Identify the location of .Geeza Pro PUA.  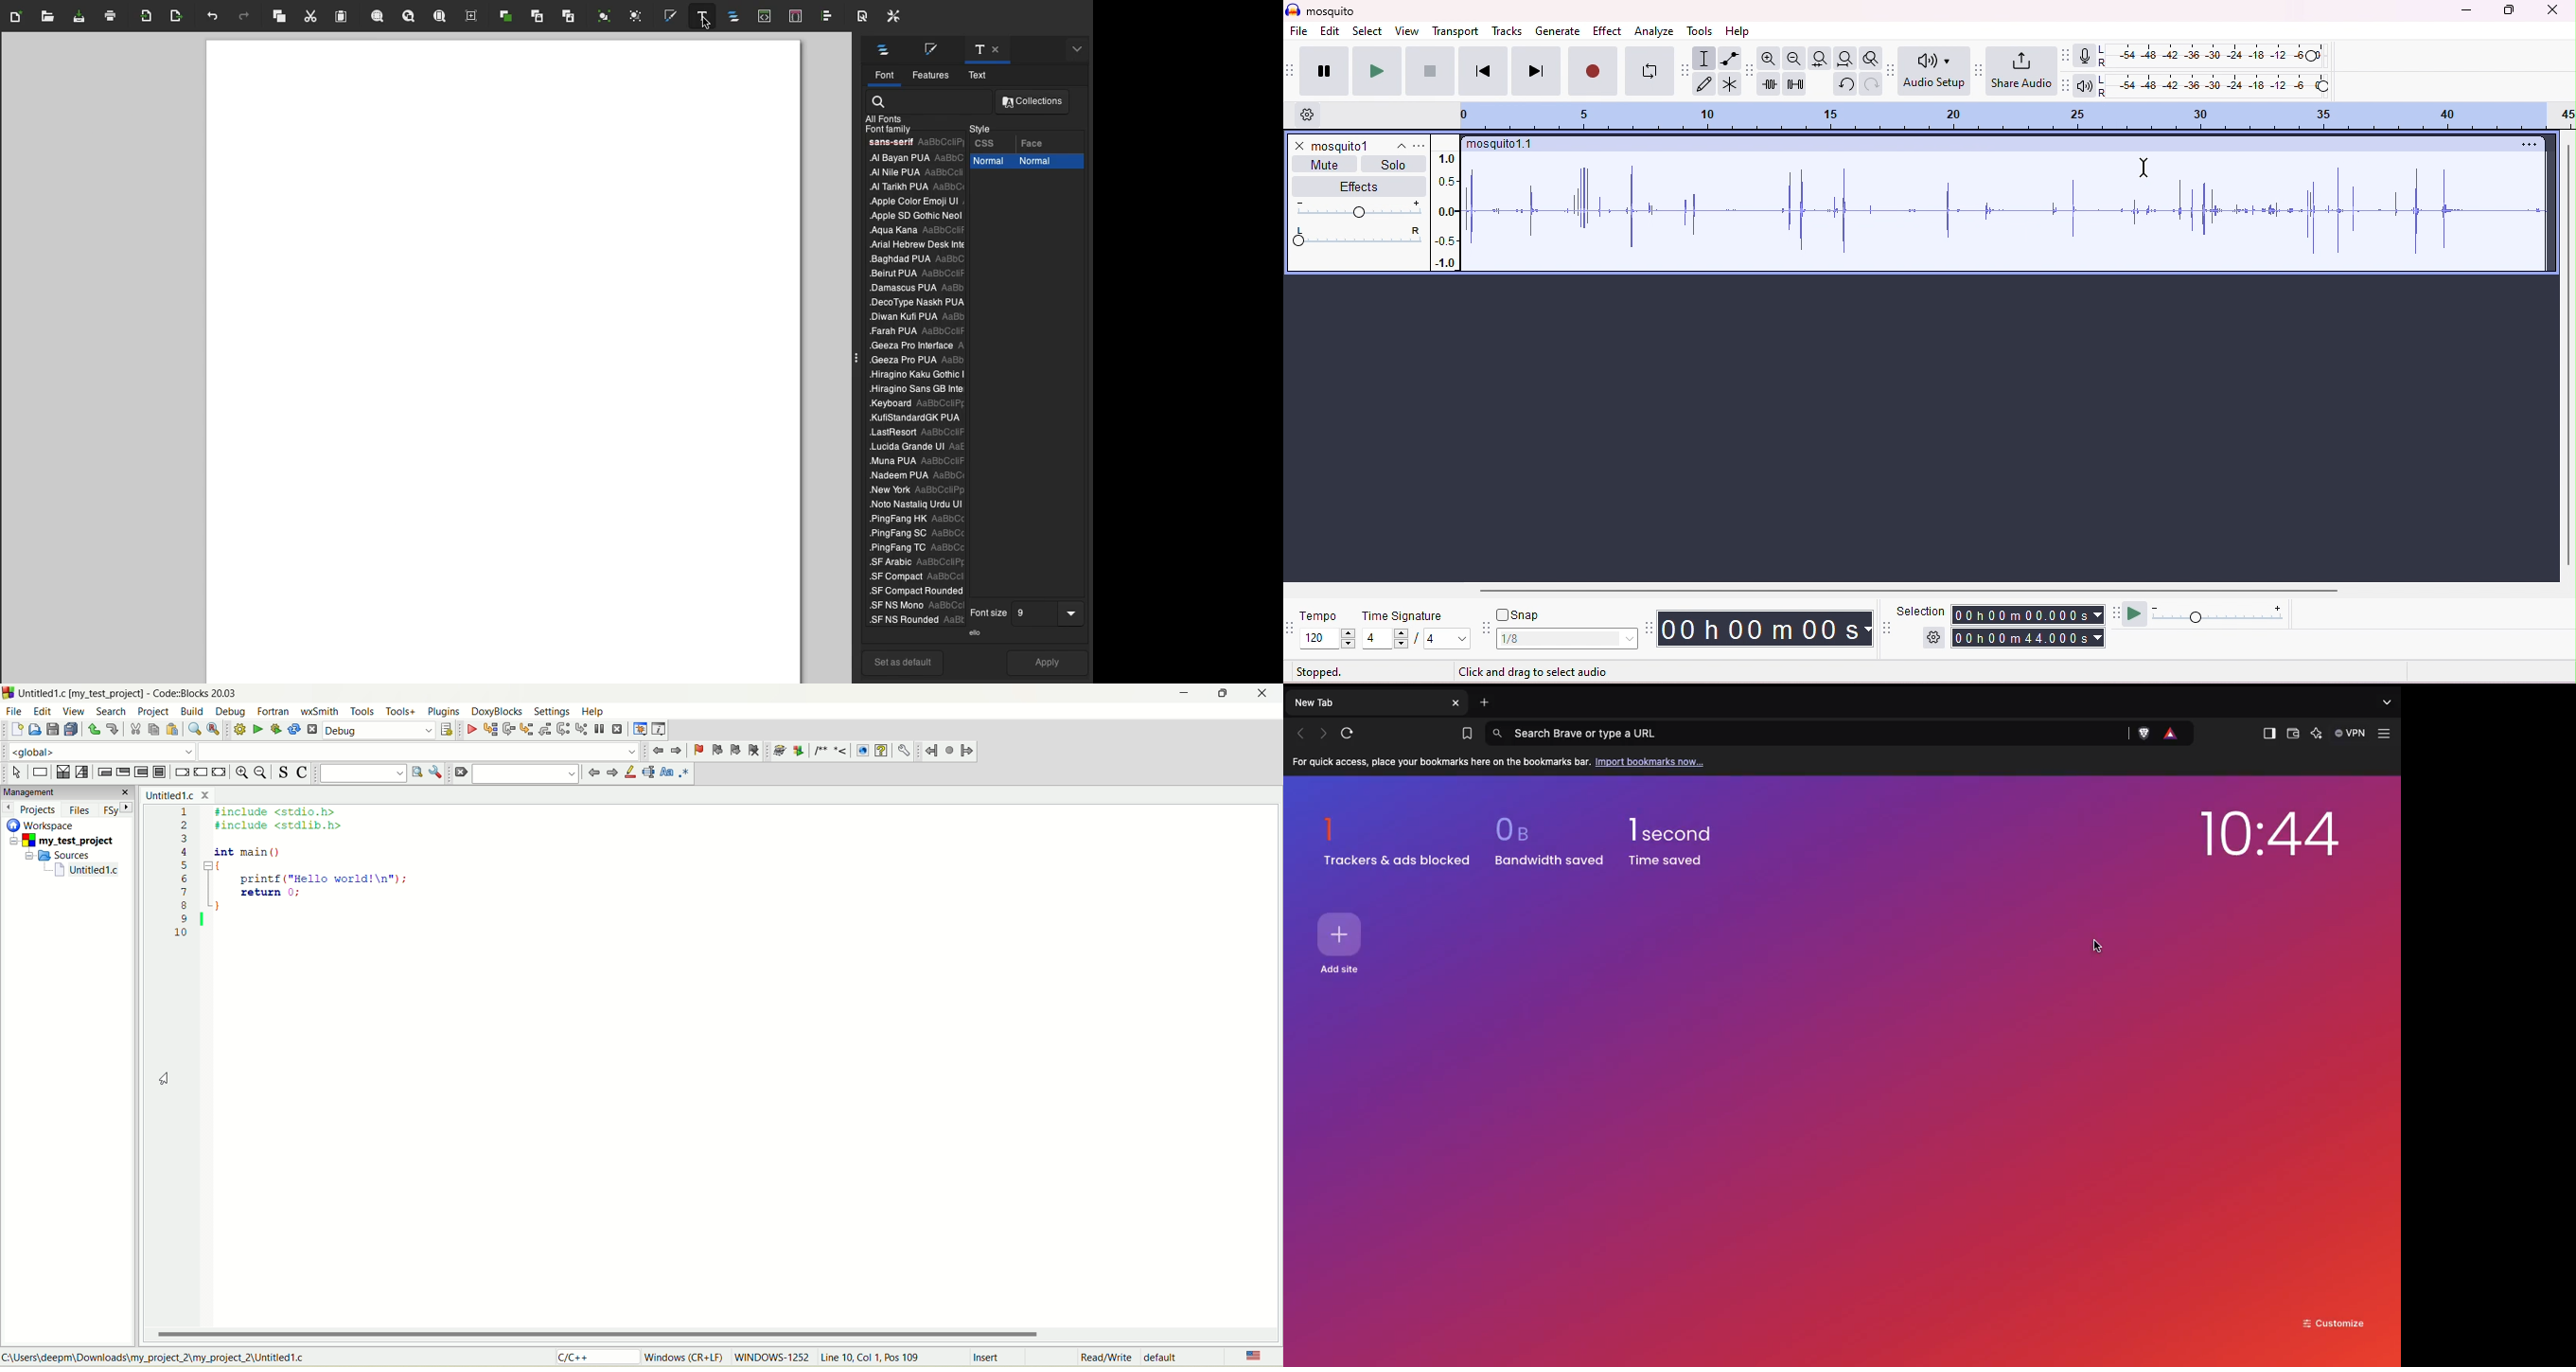
(917, 361).